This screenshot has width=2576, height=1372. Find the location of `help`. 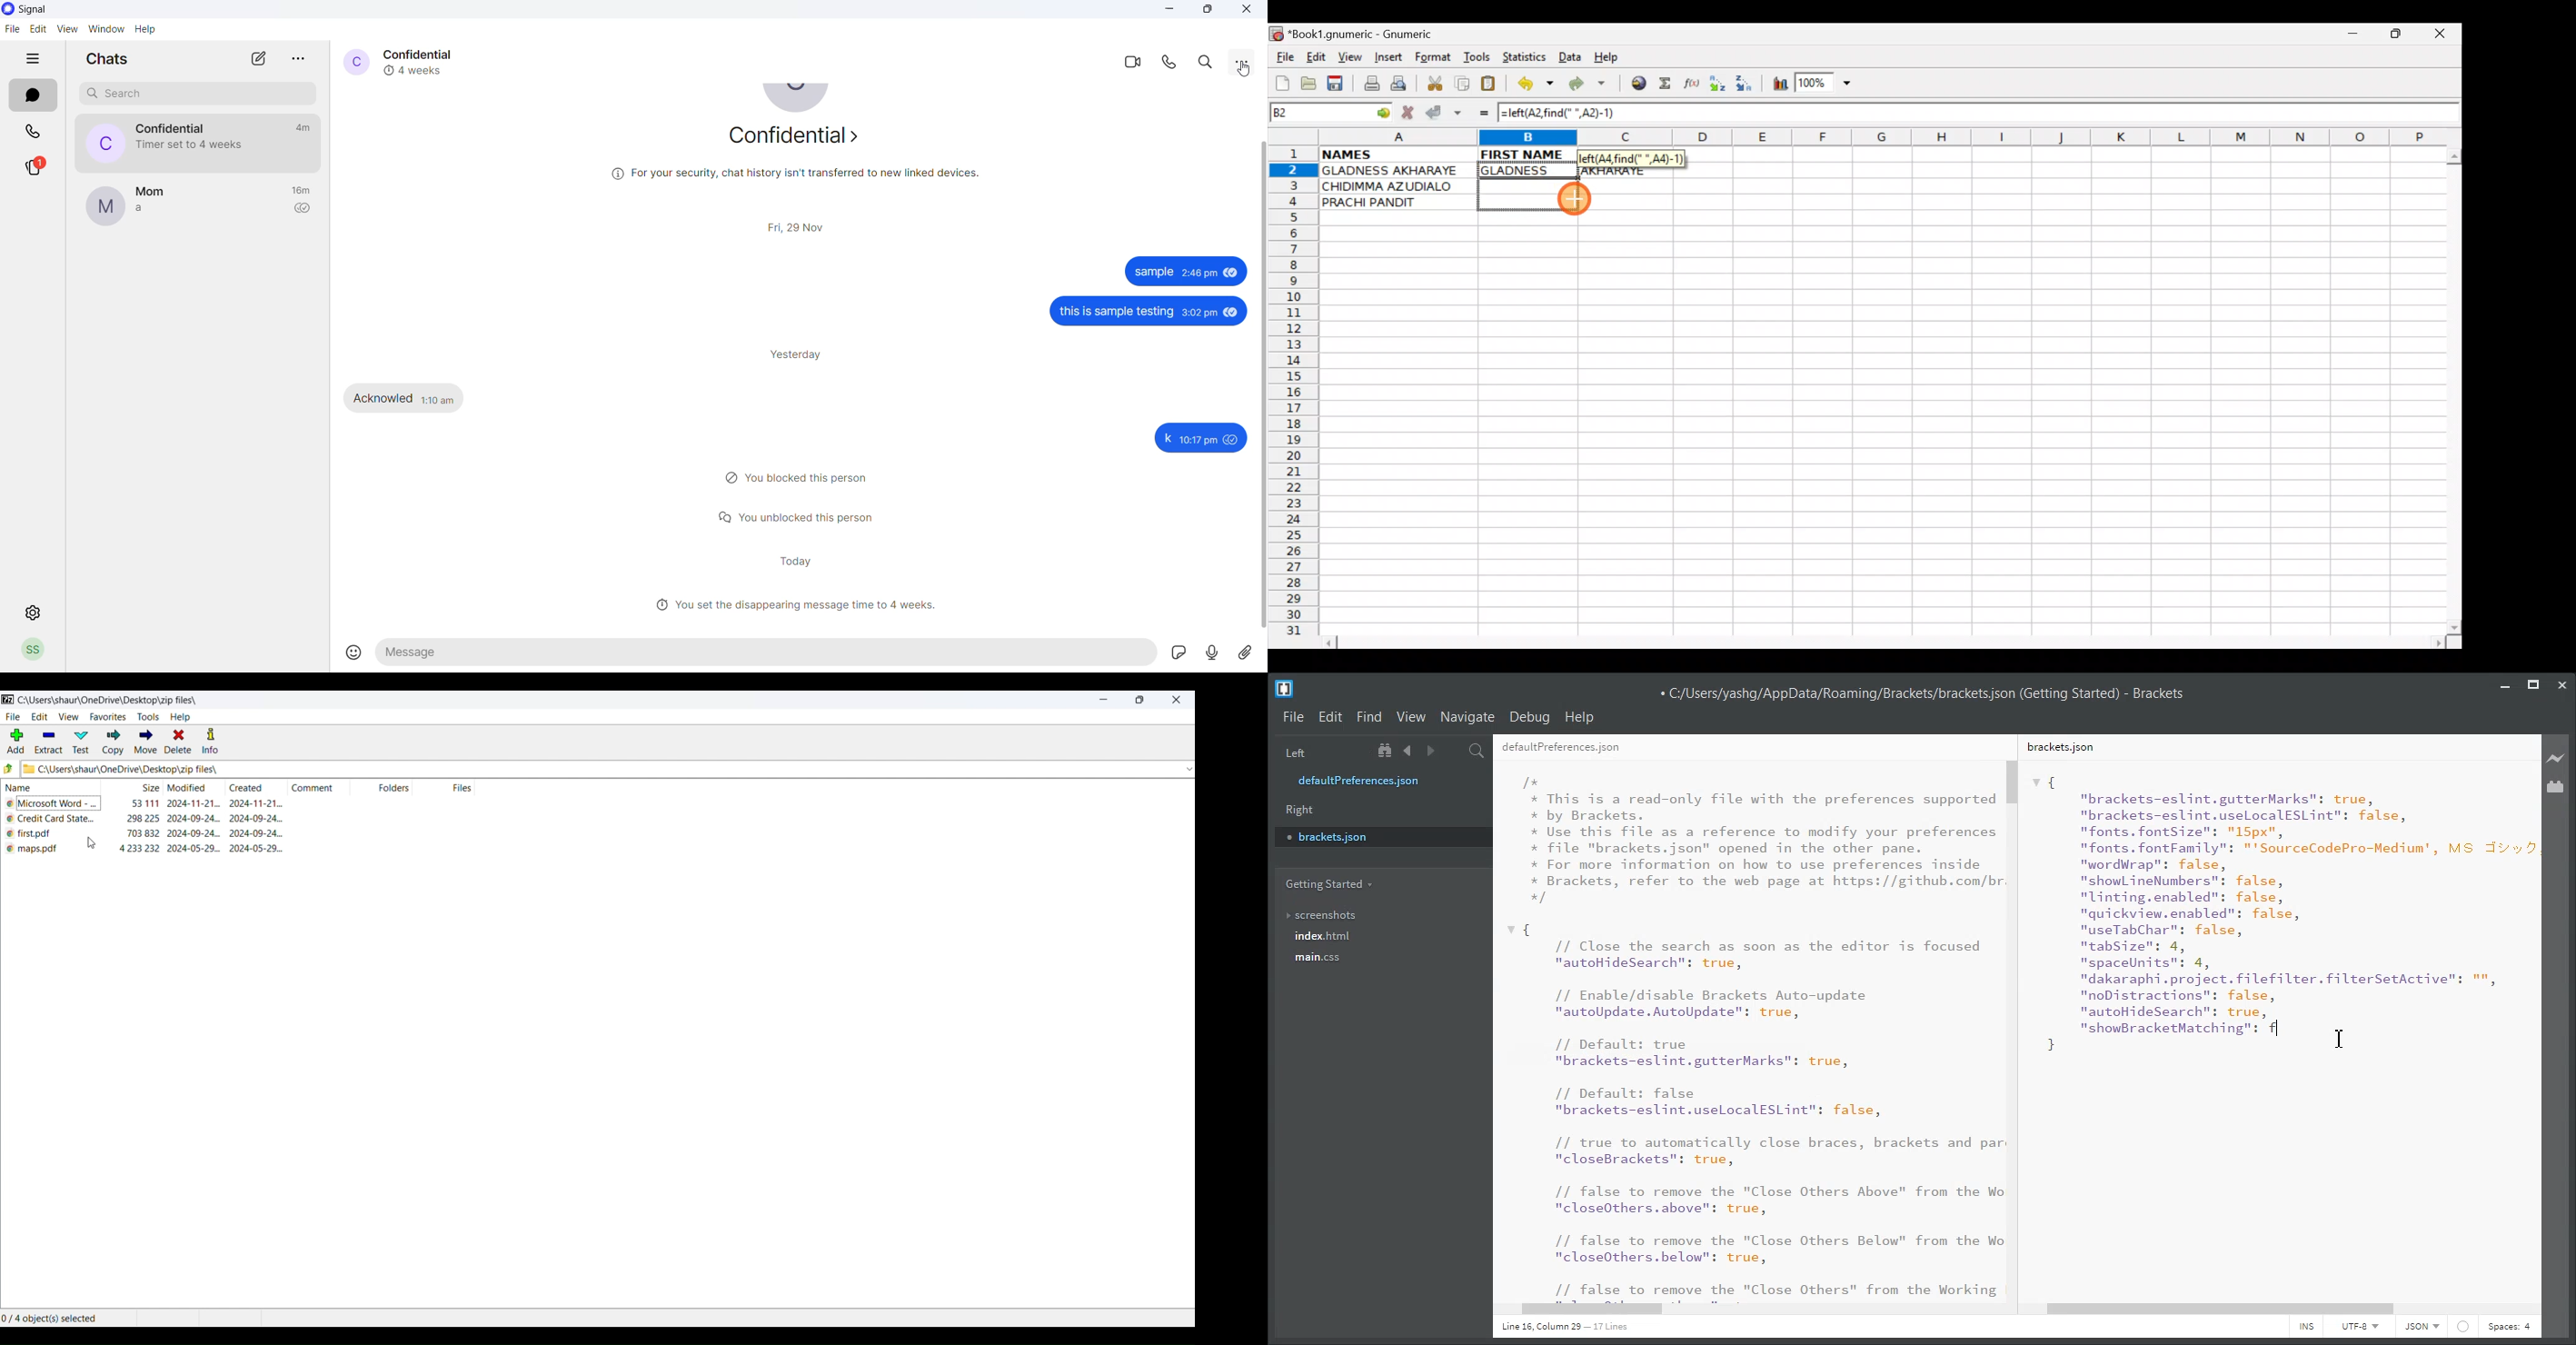

help is located at coordinates (181, 718).